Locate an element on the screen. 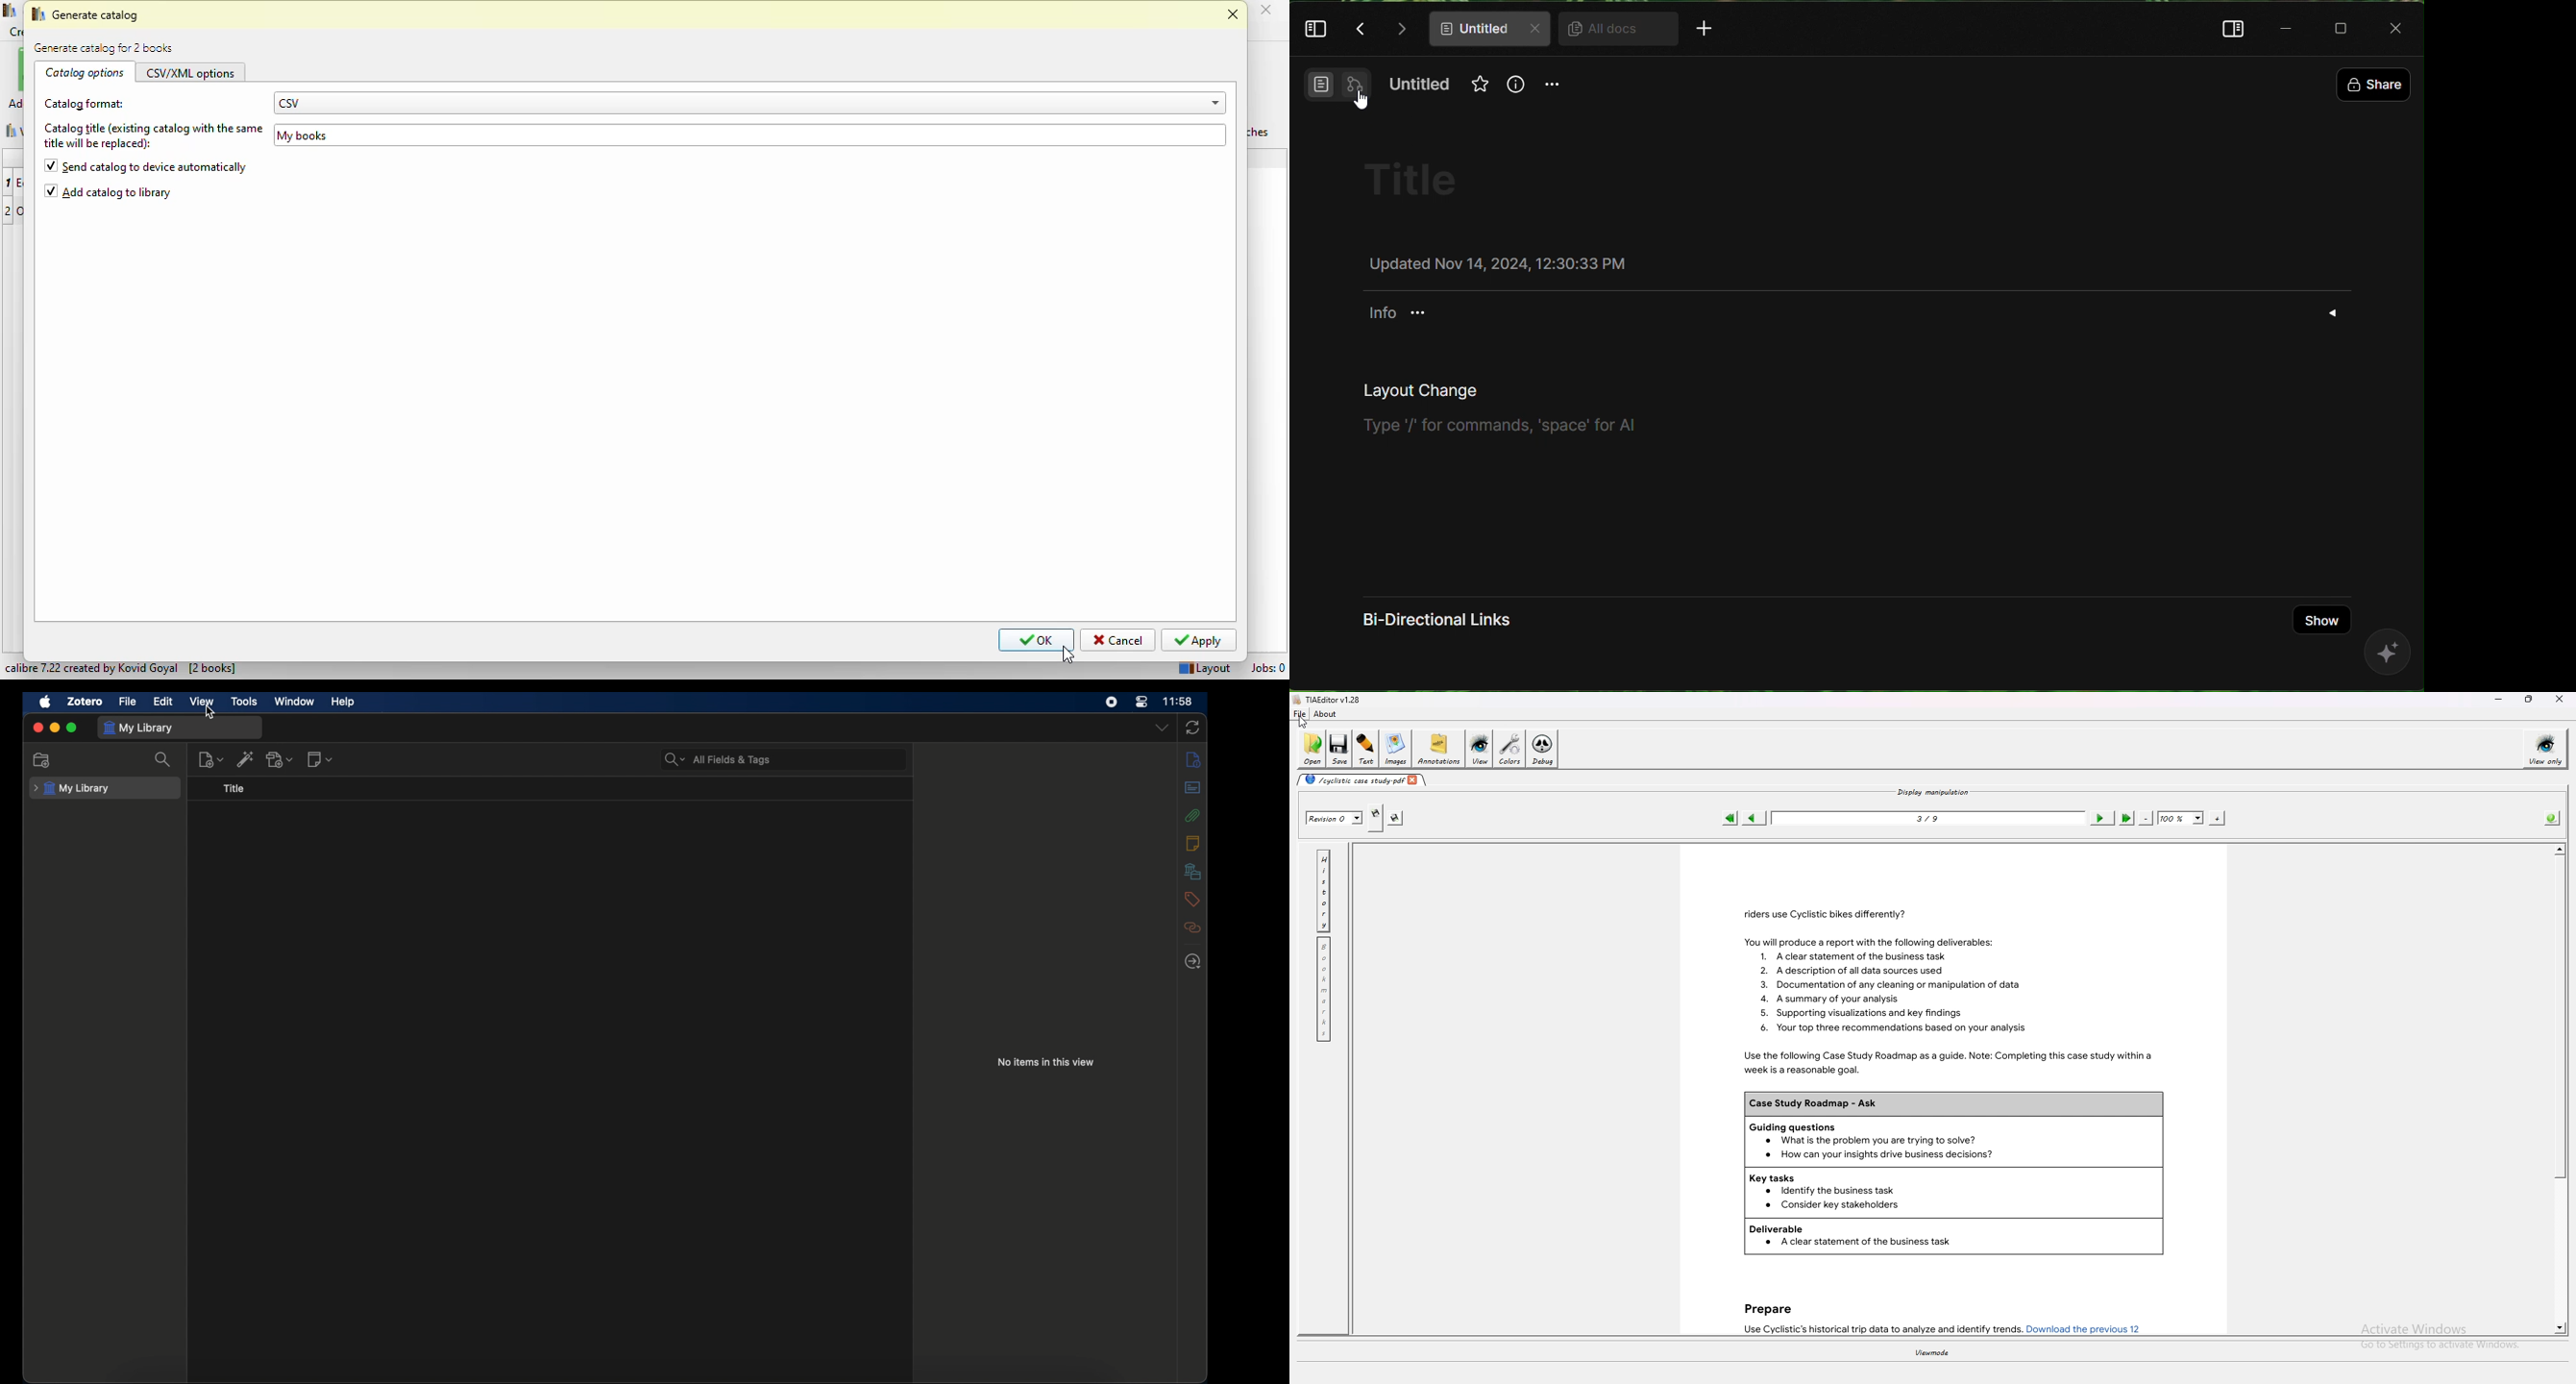 Image resolution: width=2576 pixels, height=1400 pixels. search is located at coordinates (166, 760).